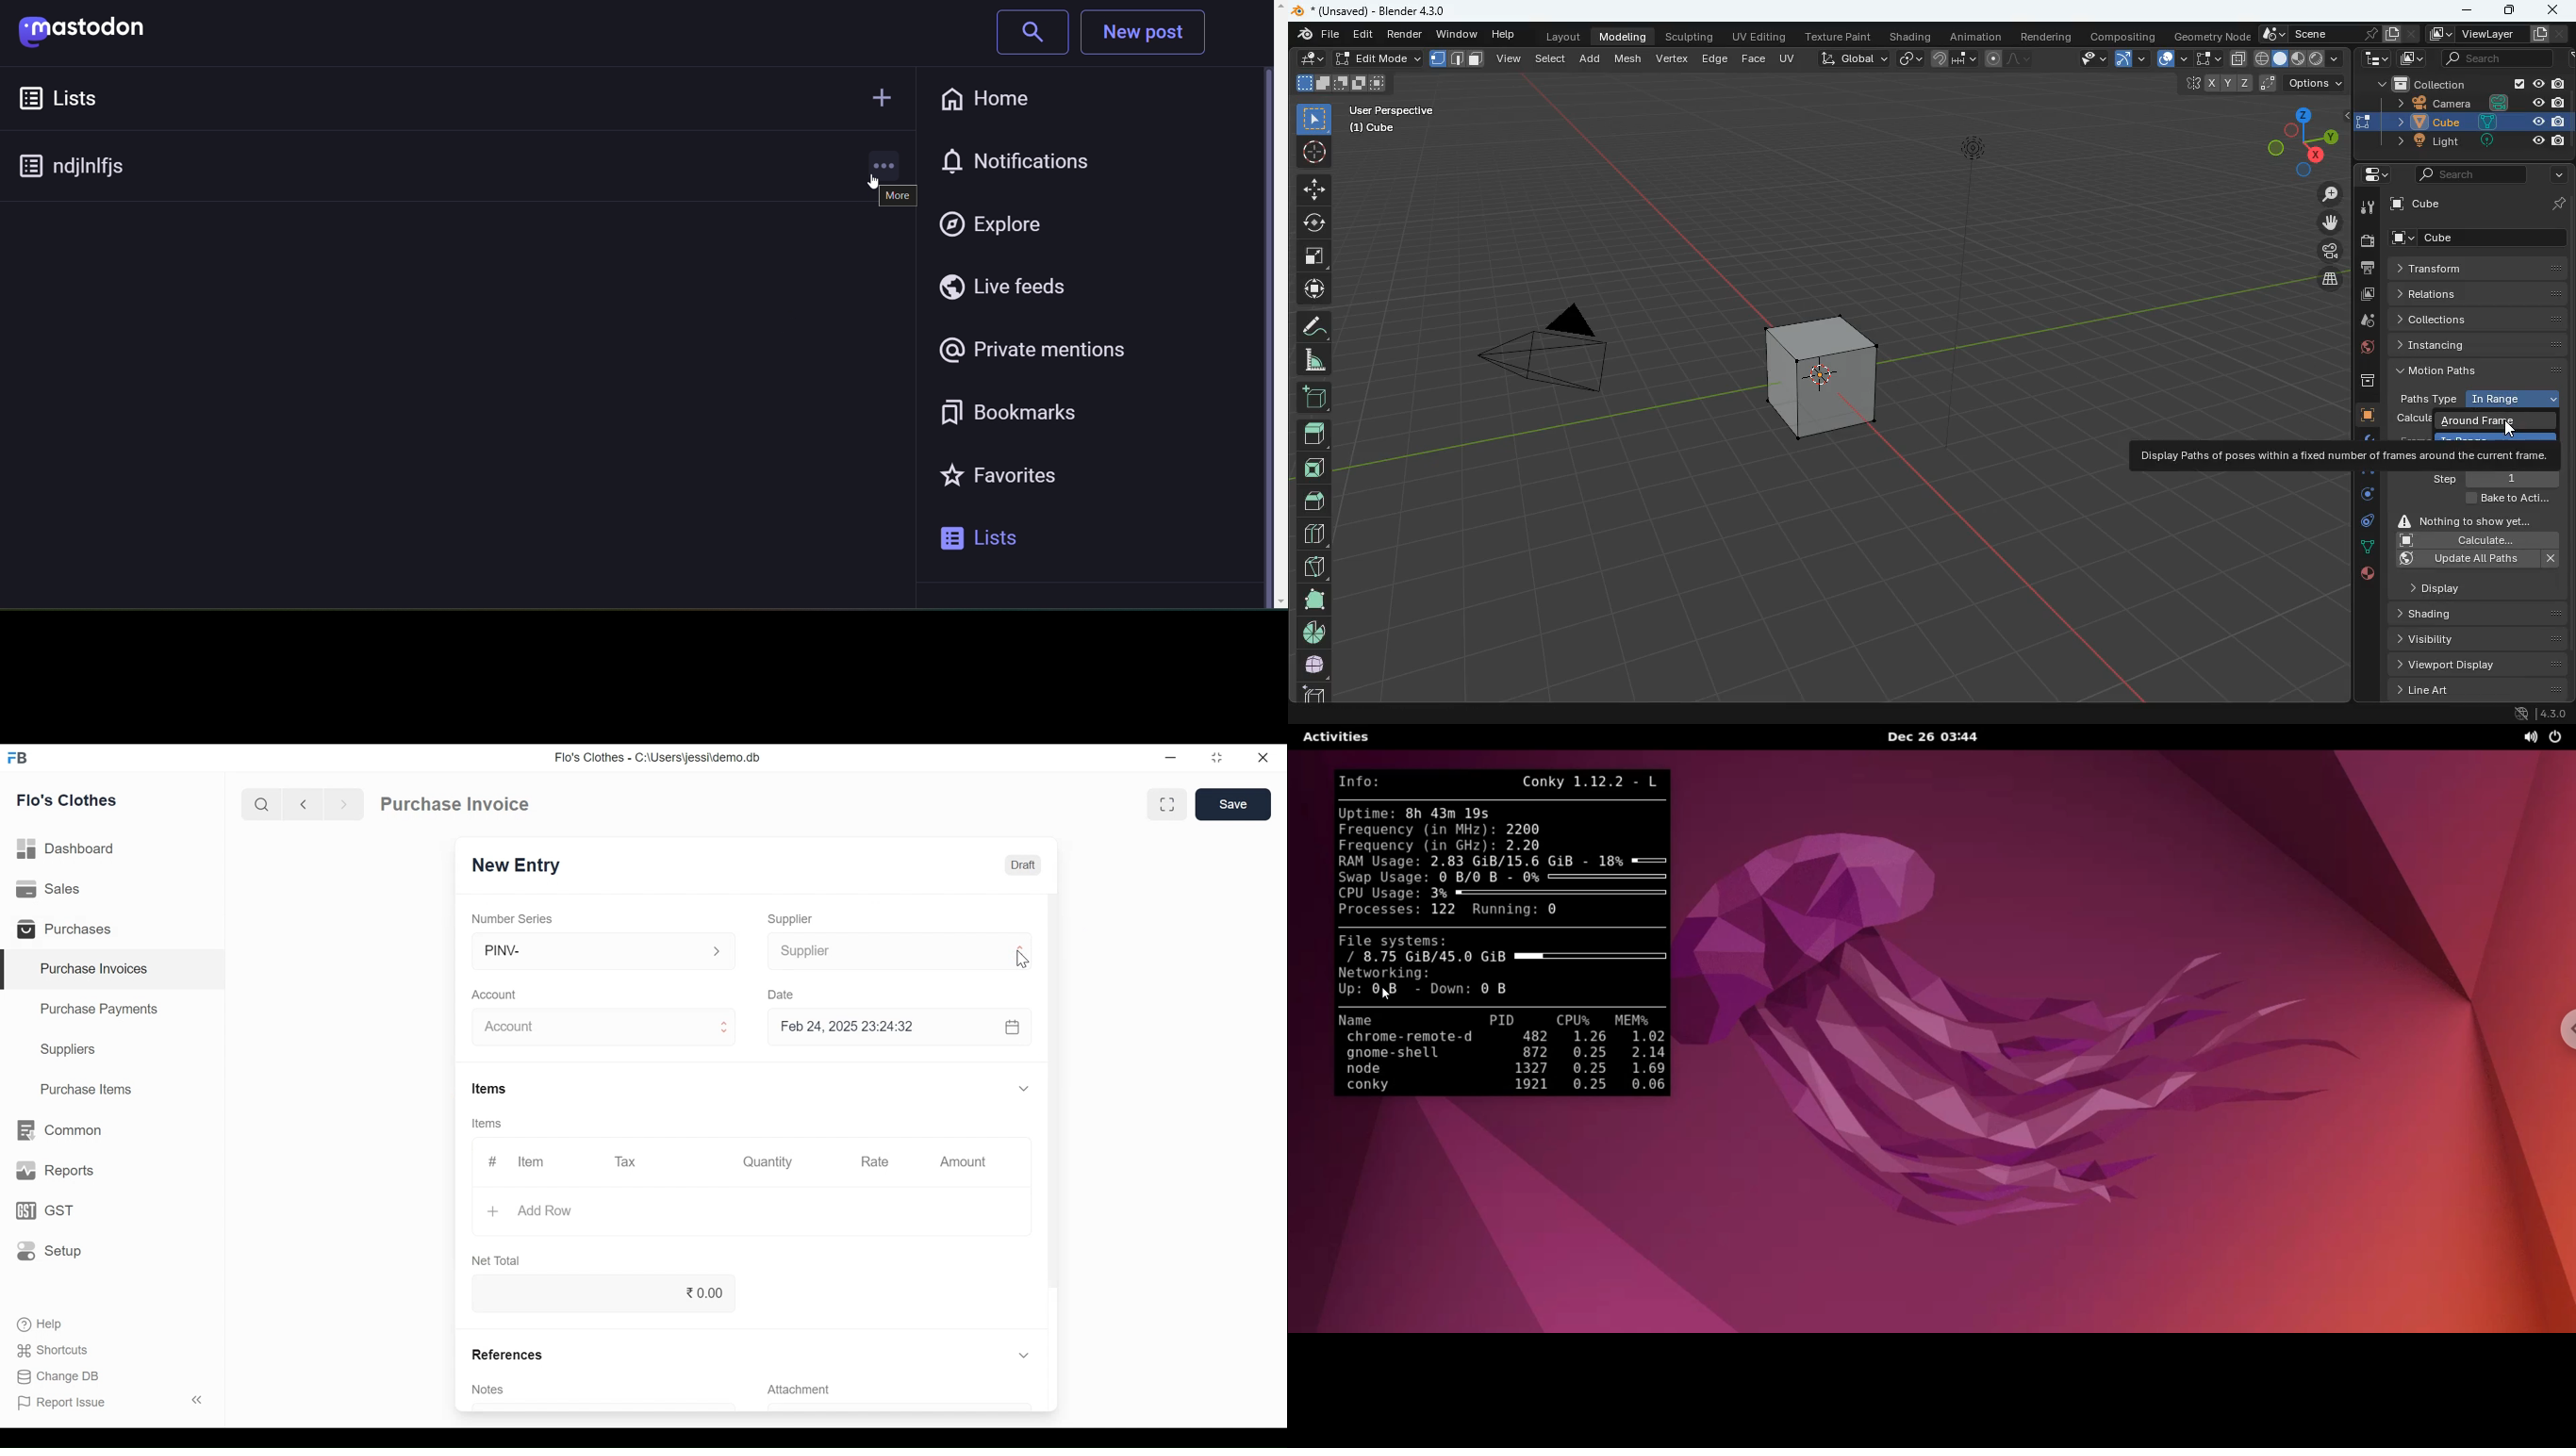 The image size is (2576, 1456). Describe the element at coordinates (1459, 35) in the screenshot. I see `window` at that location.